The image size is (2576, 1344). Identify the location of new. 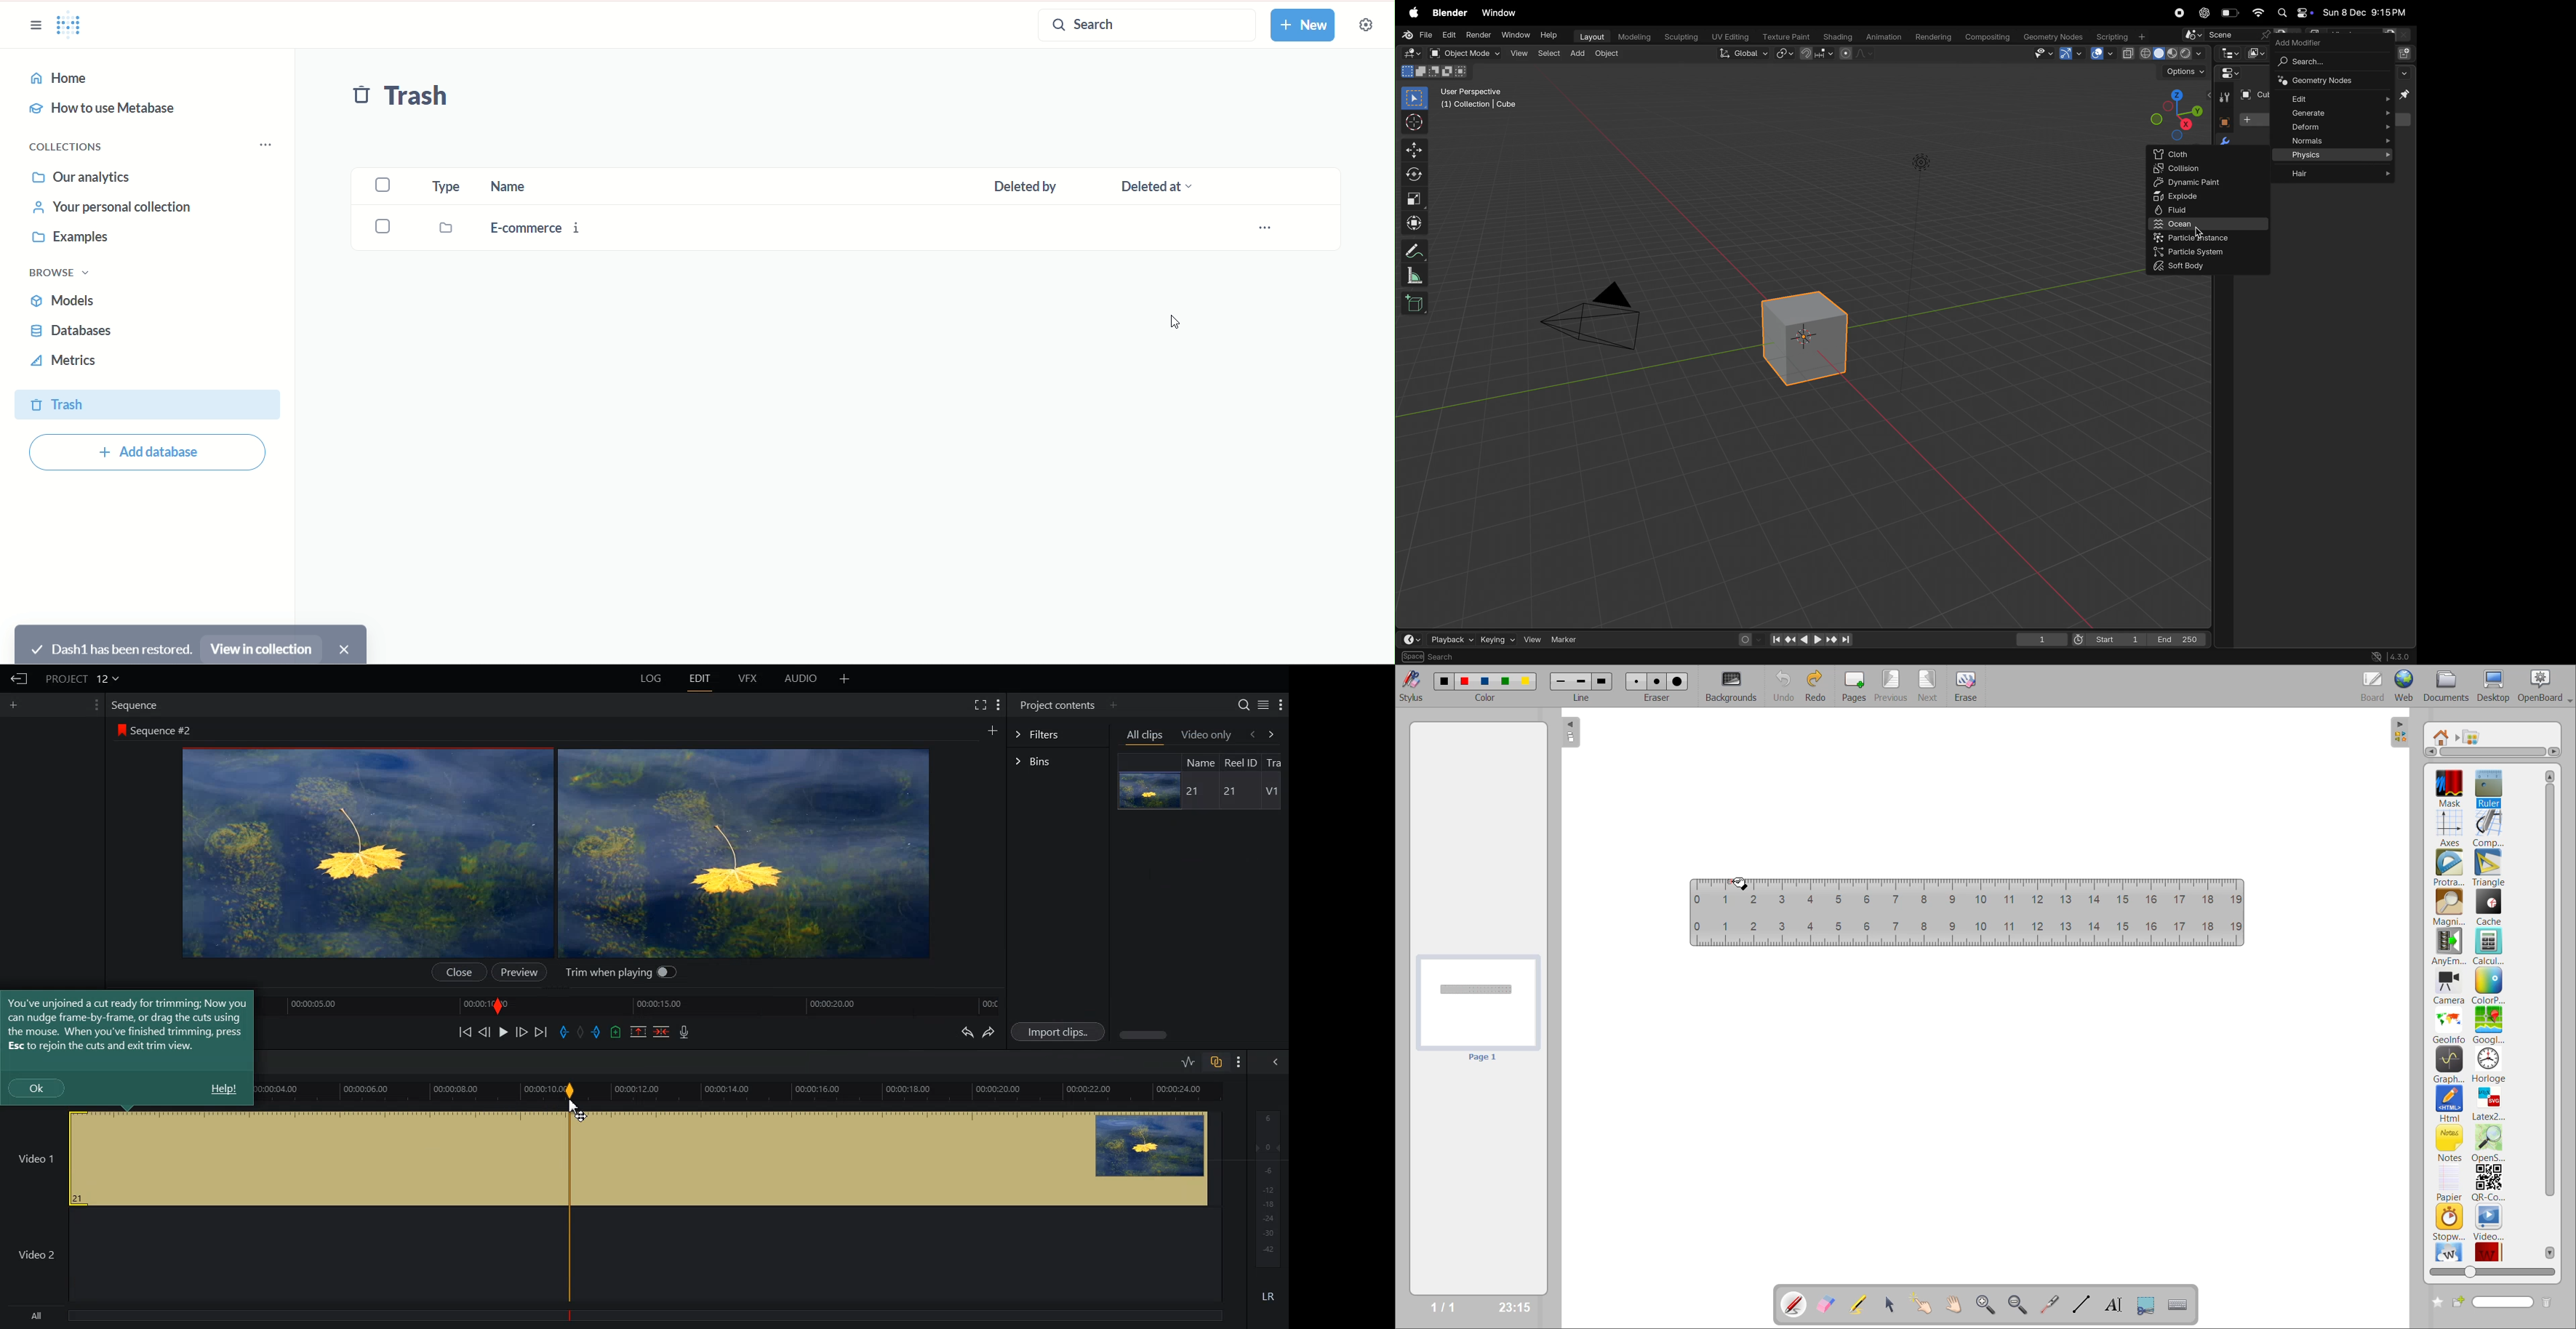
(1308, 26).